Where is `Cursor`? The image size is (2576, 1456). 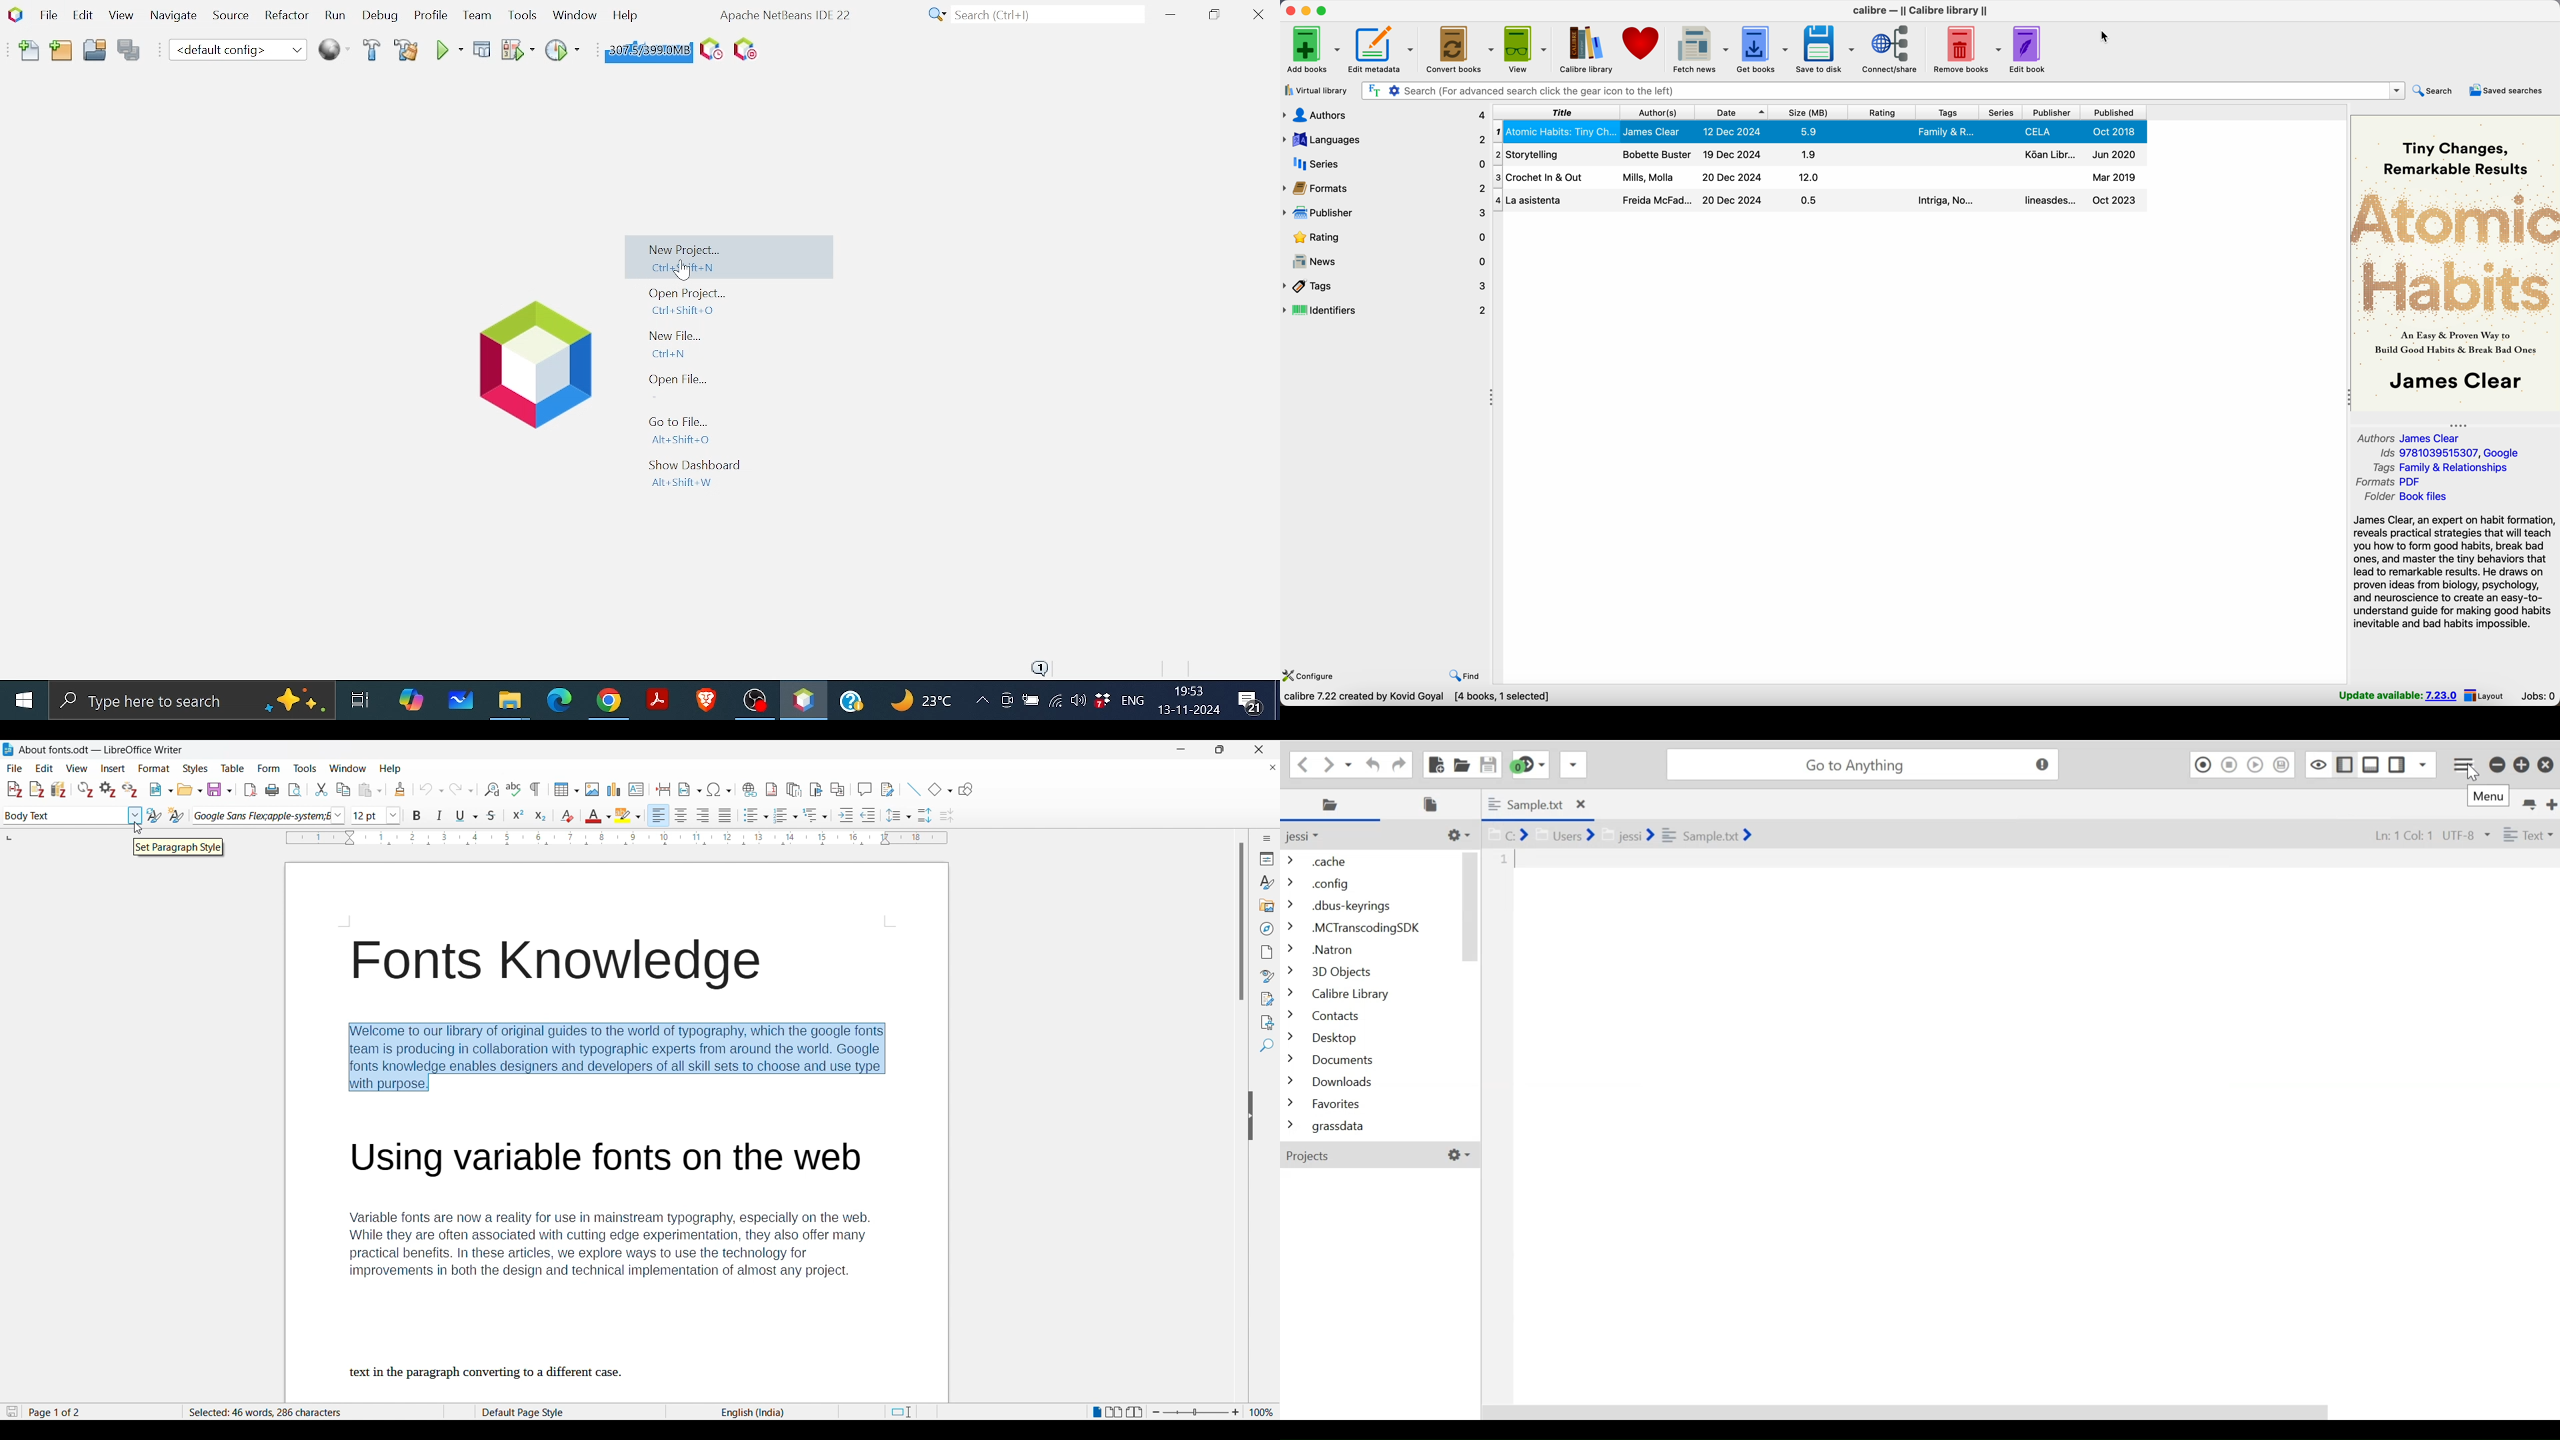
Cursor is located at coordinates (138, 828).